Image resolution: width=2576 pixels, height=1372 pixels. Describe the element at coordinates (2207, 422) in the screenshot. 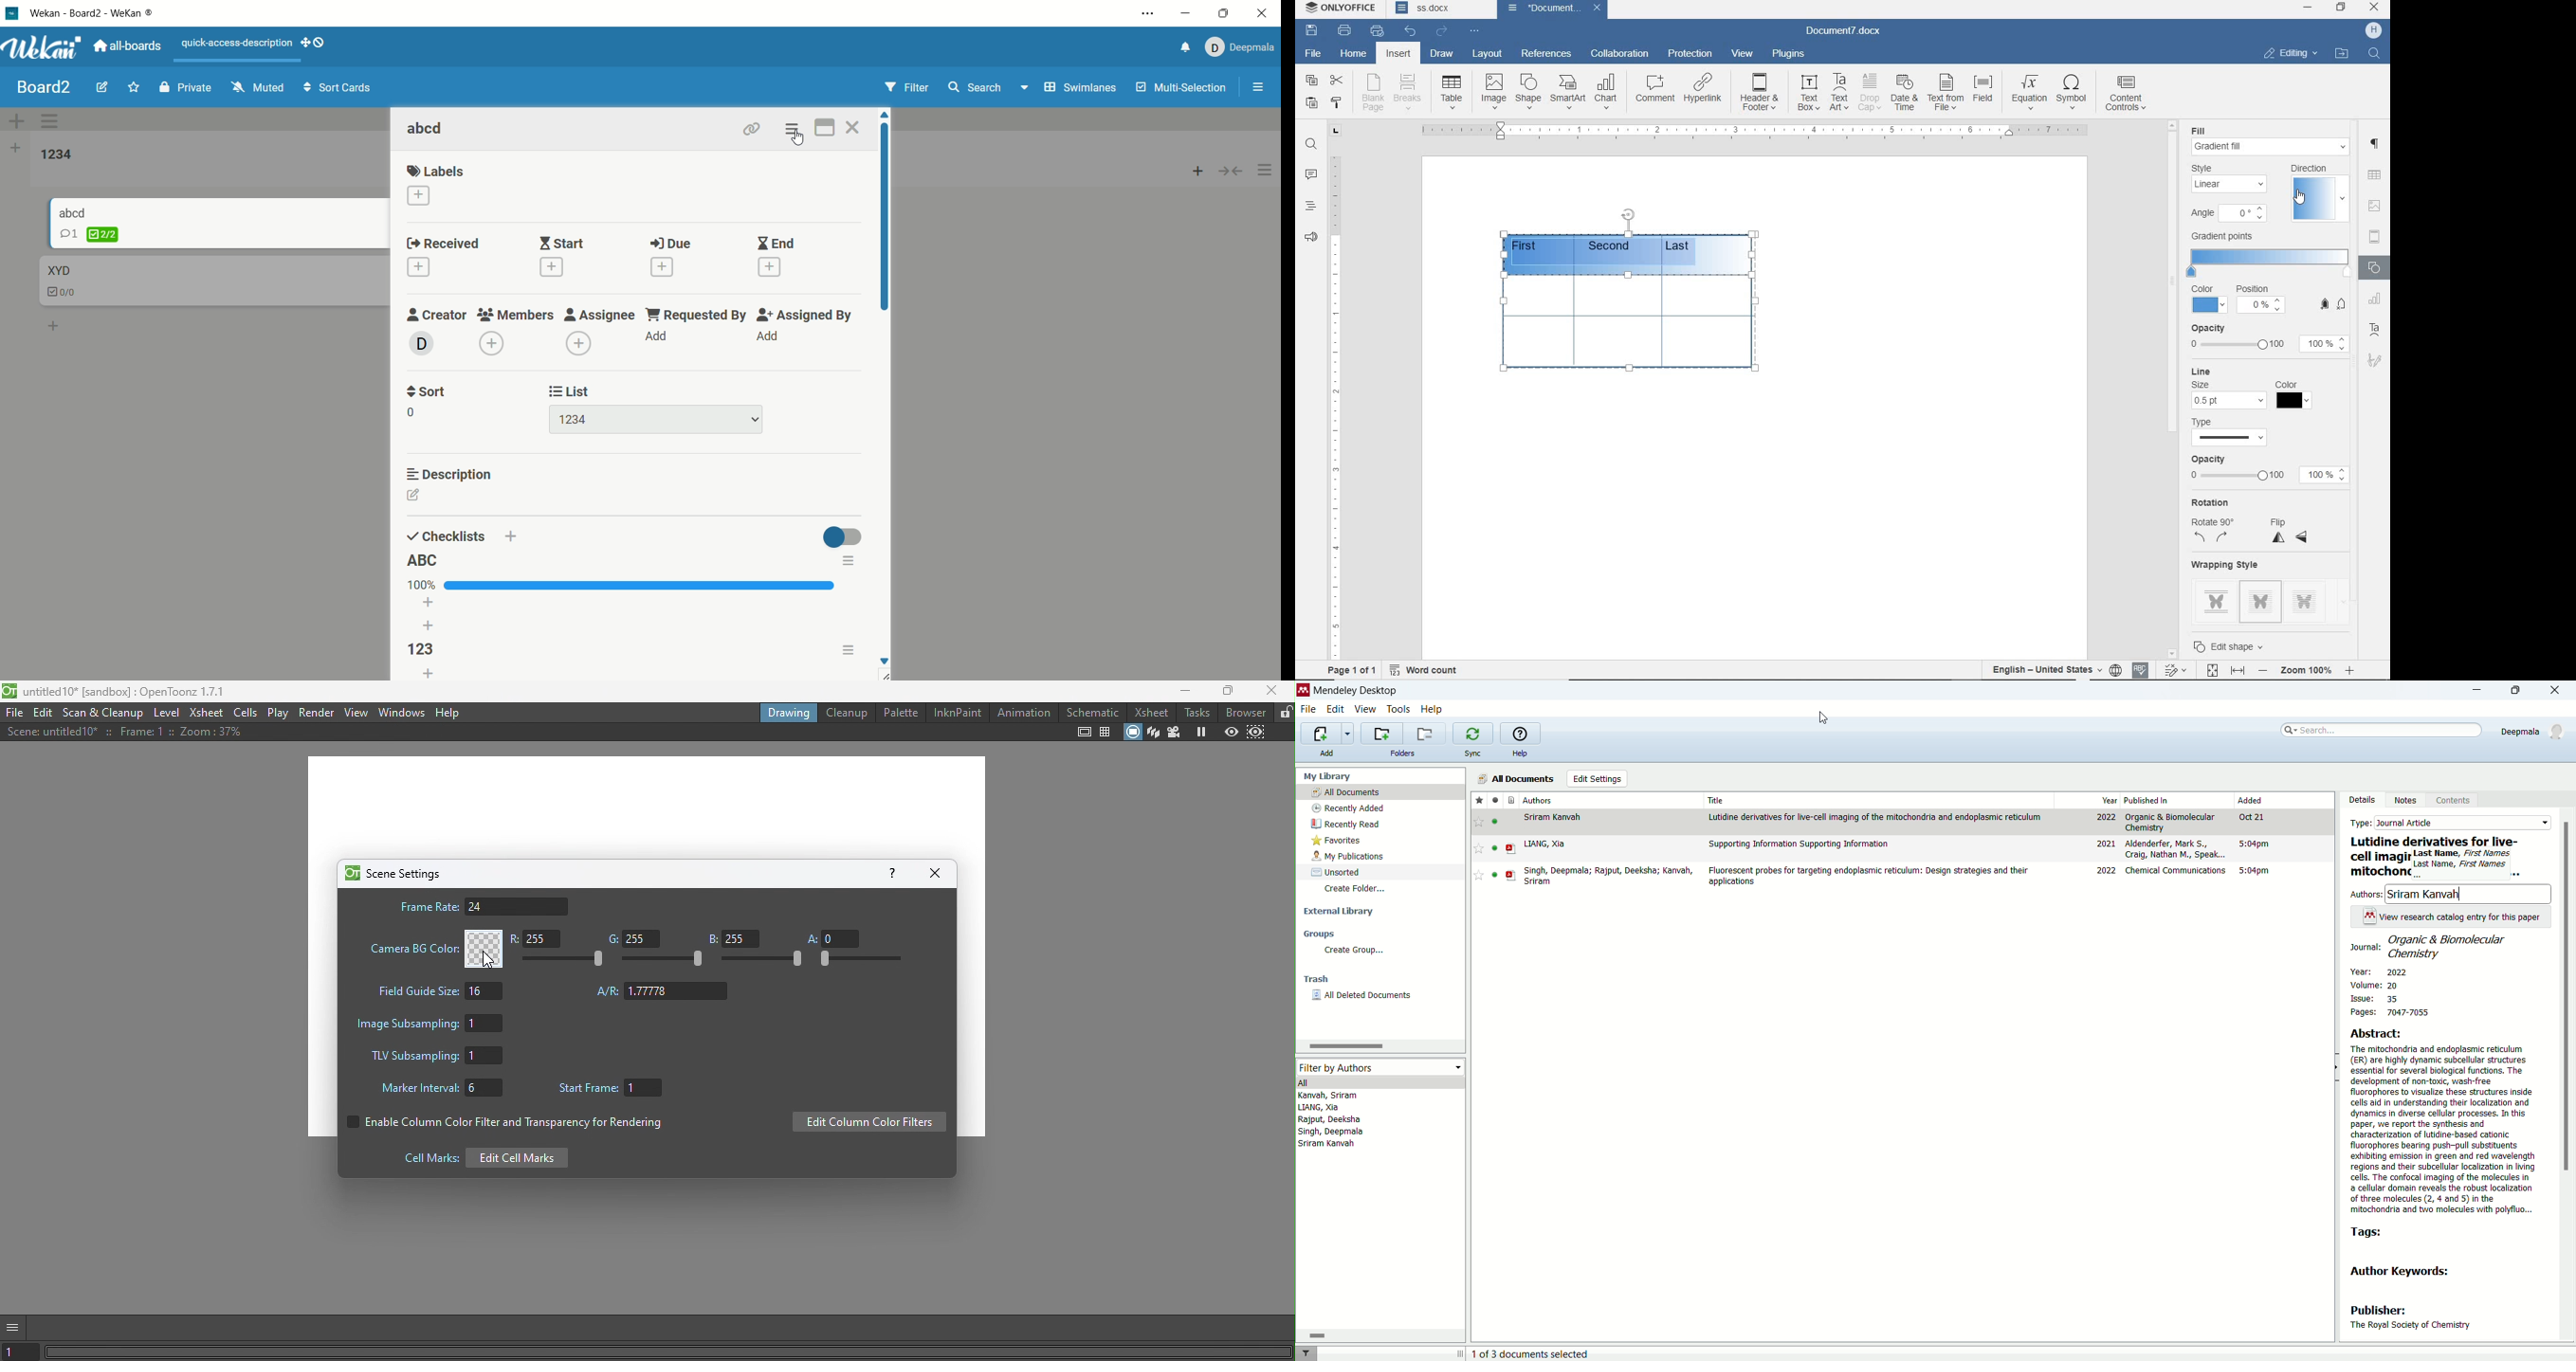

I see `type` at that location.